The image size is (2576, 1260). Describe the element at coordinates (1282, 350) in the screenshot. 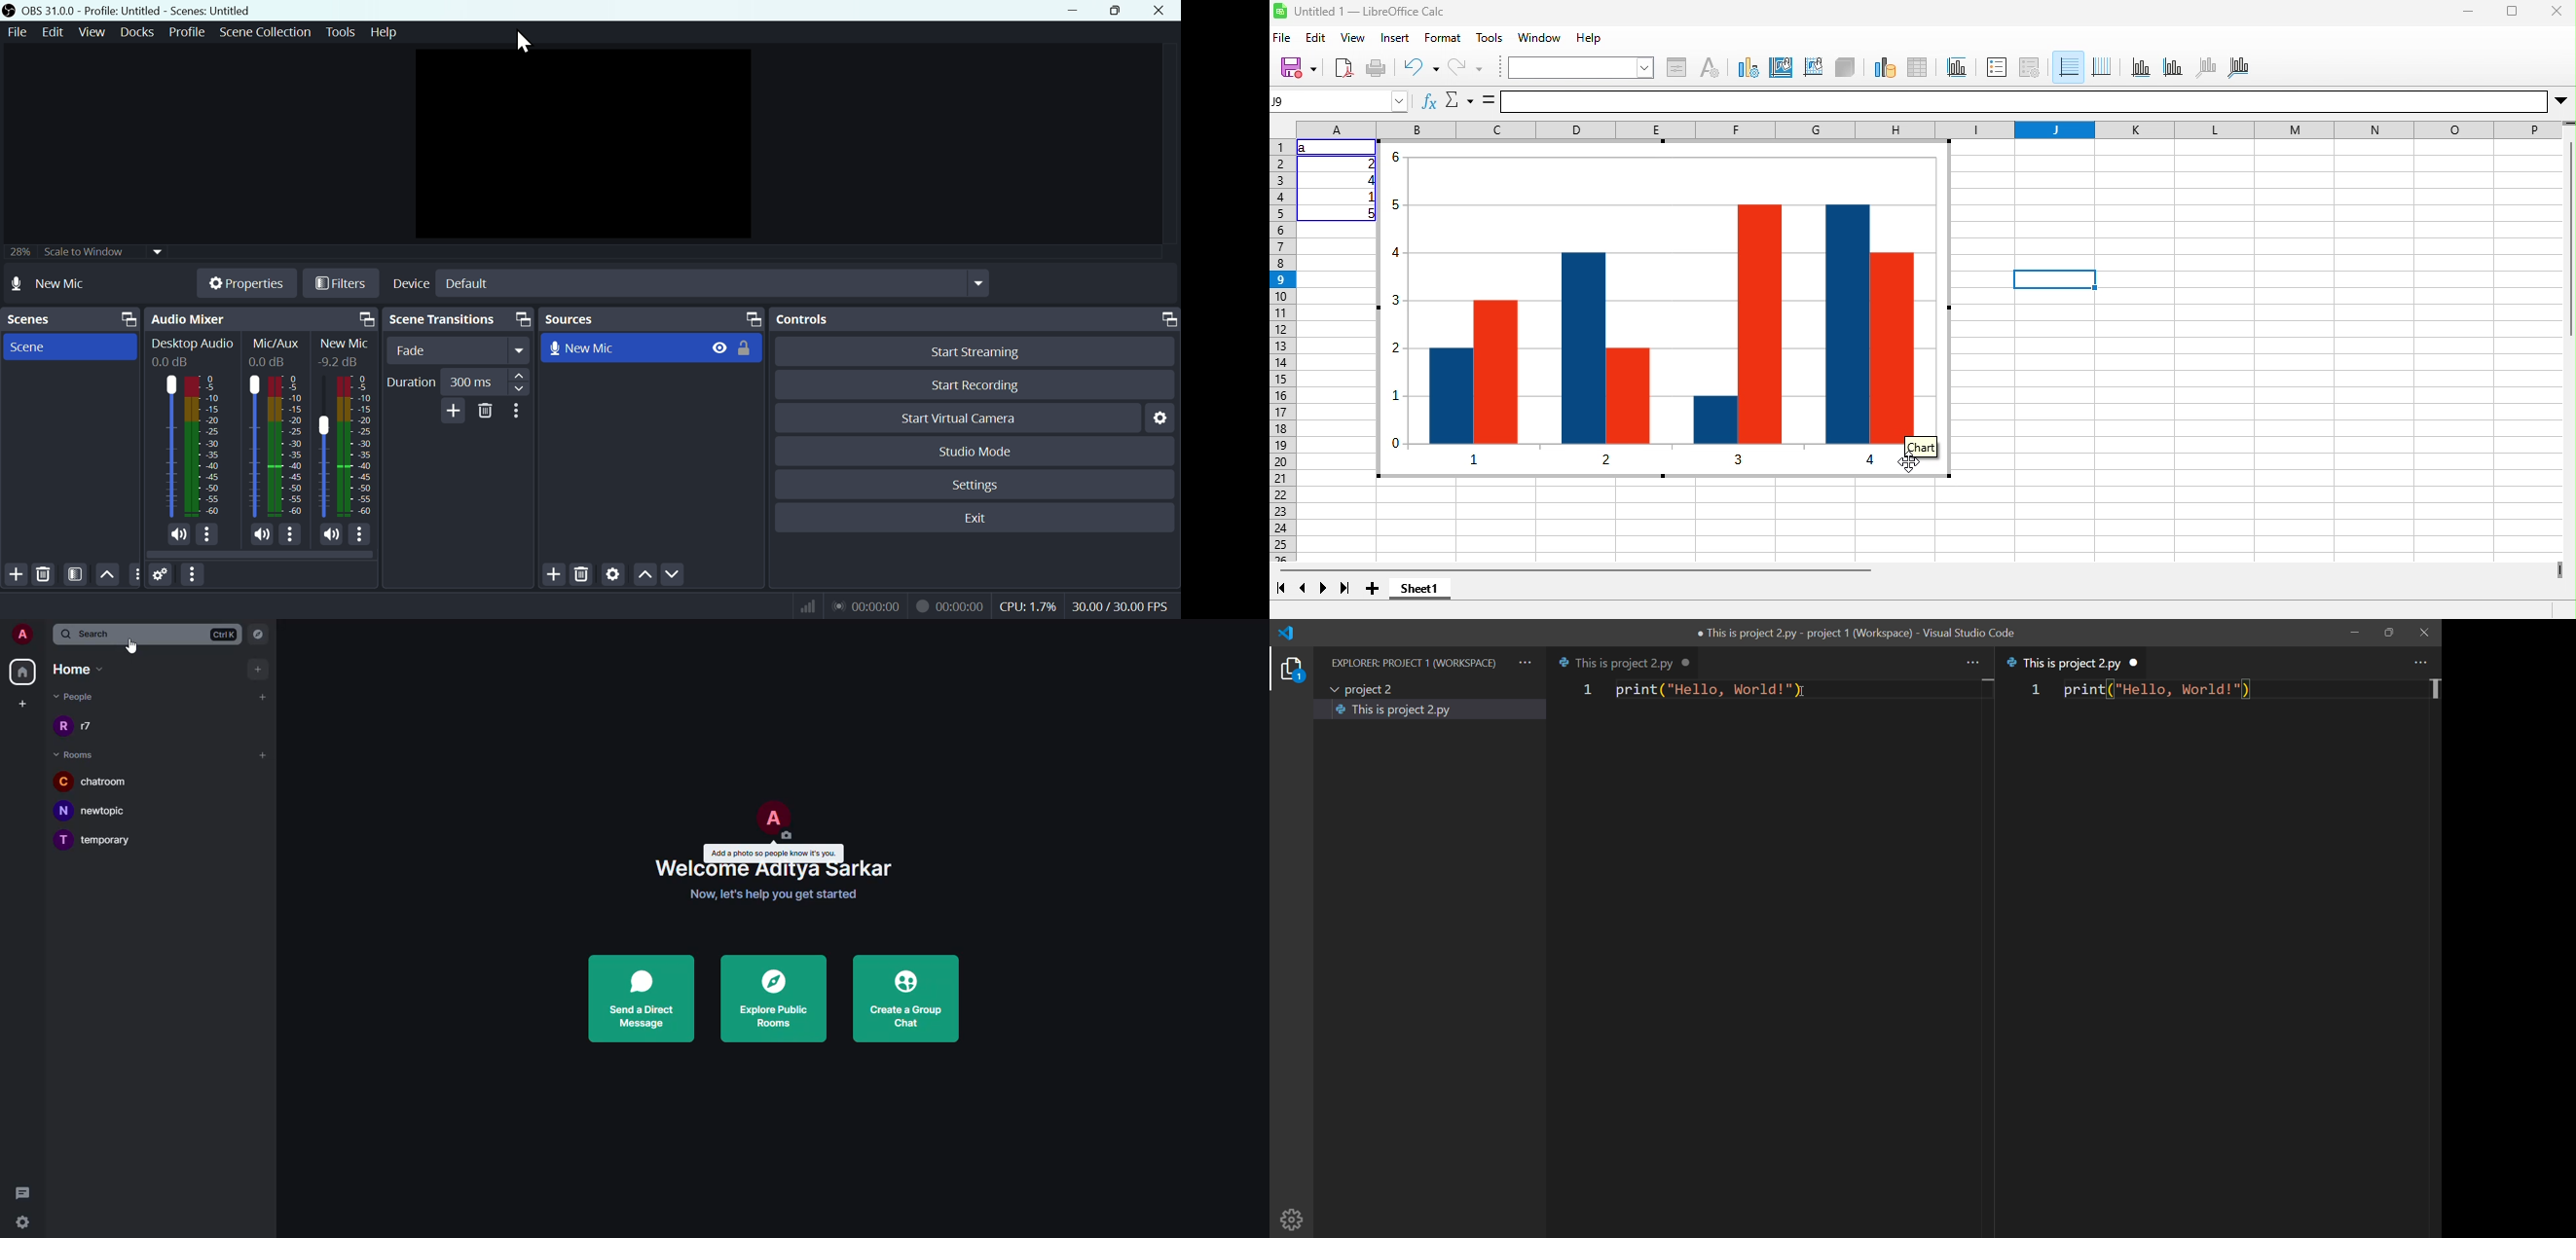

I see `rows` at that location.